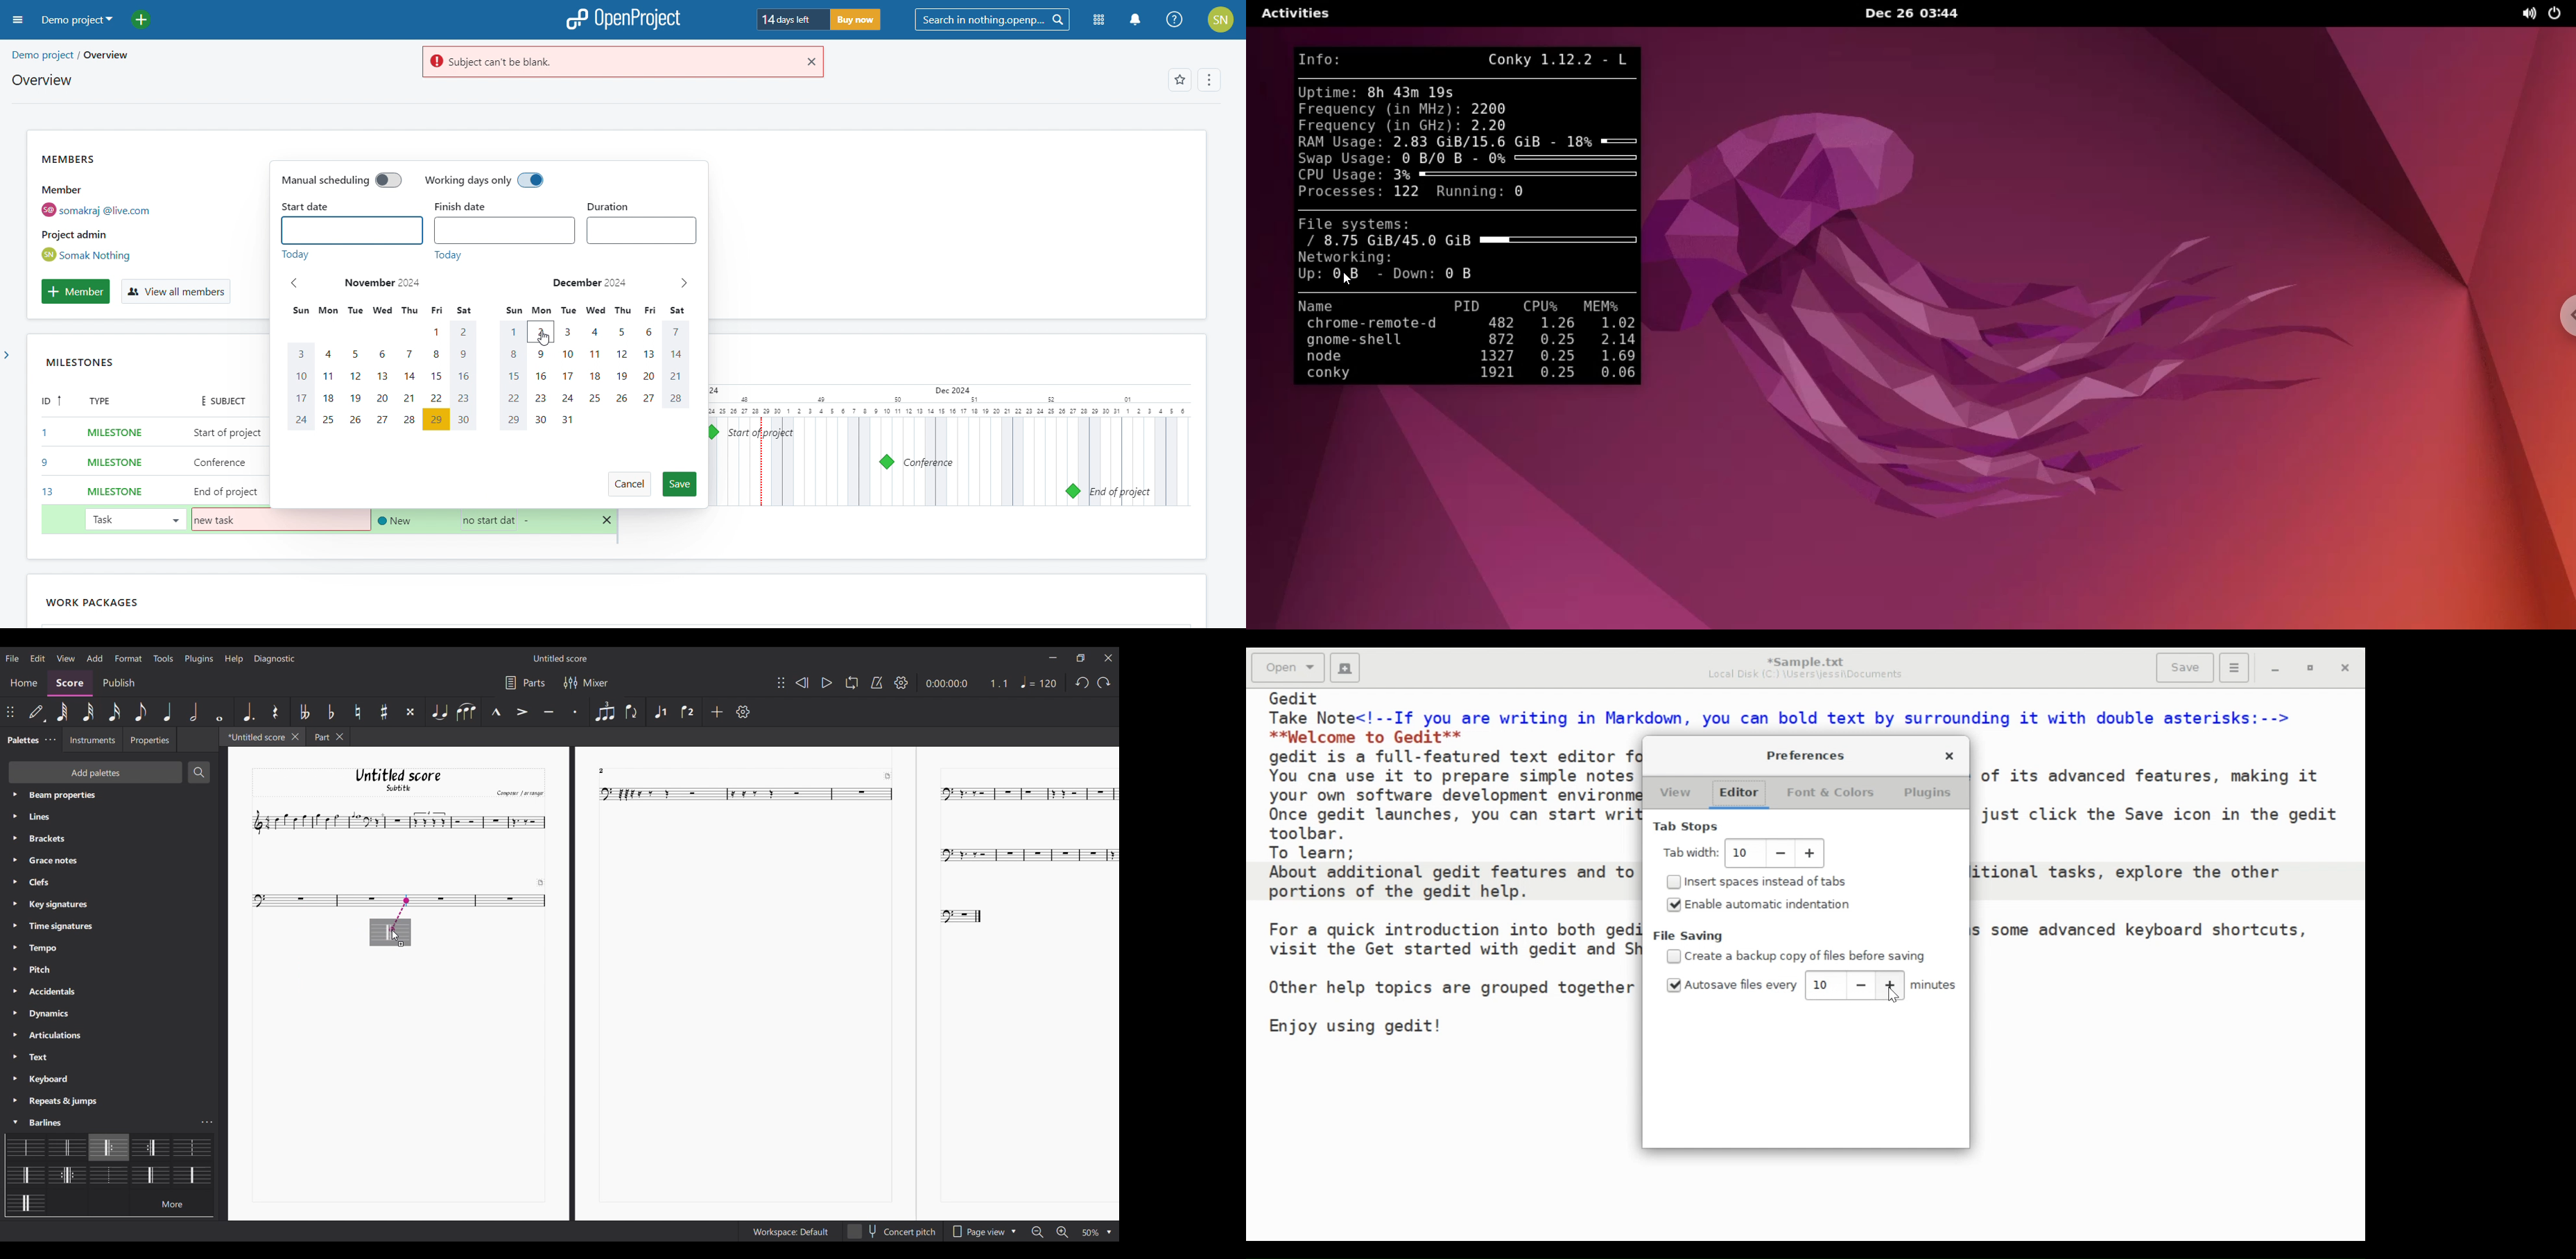 The width and height of the screenshot is (2576, 1260). I want to click on subject added, so click(219, 520).